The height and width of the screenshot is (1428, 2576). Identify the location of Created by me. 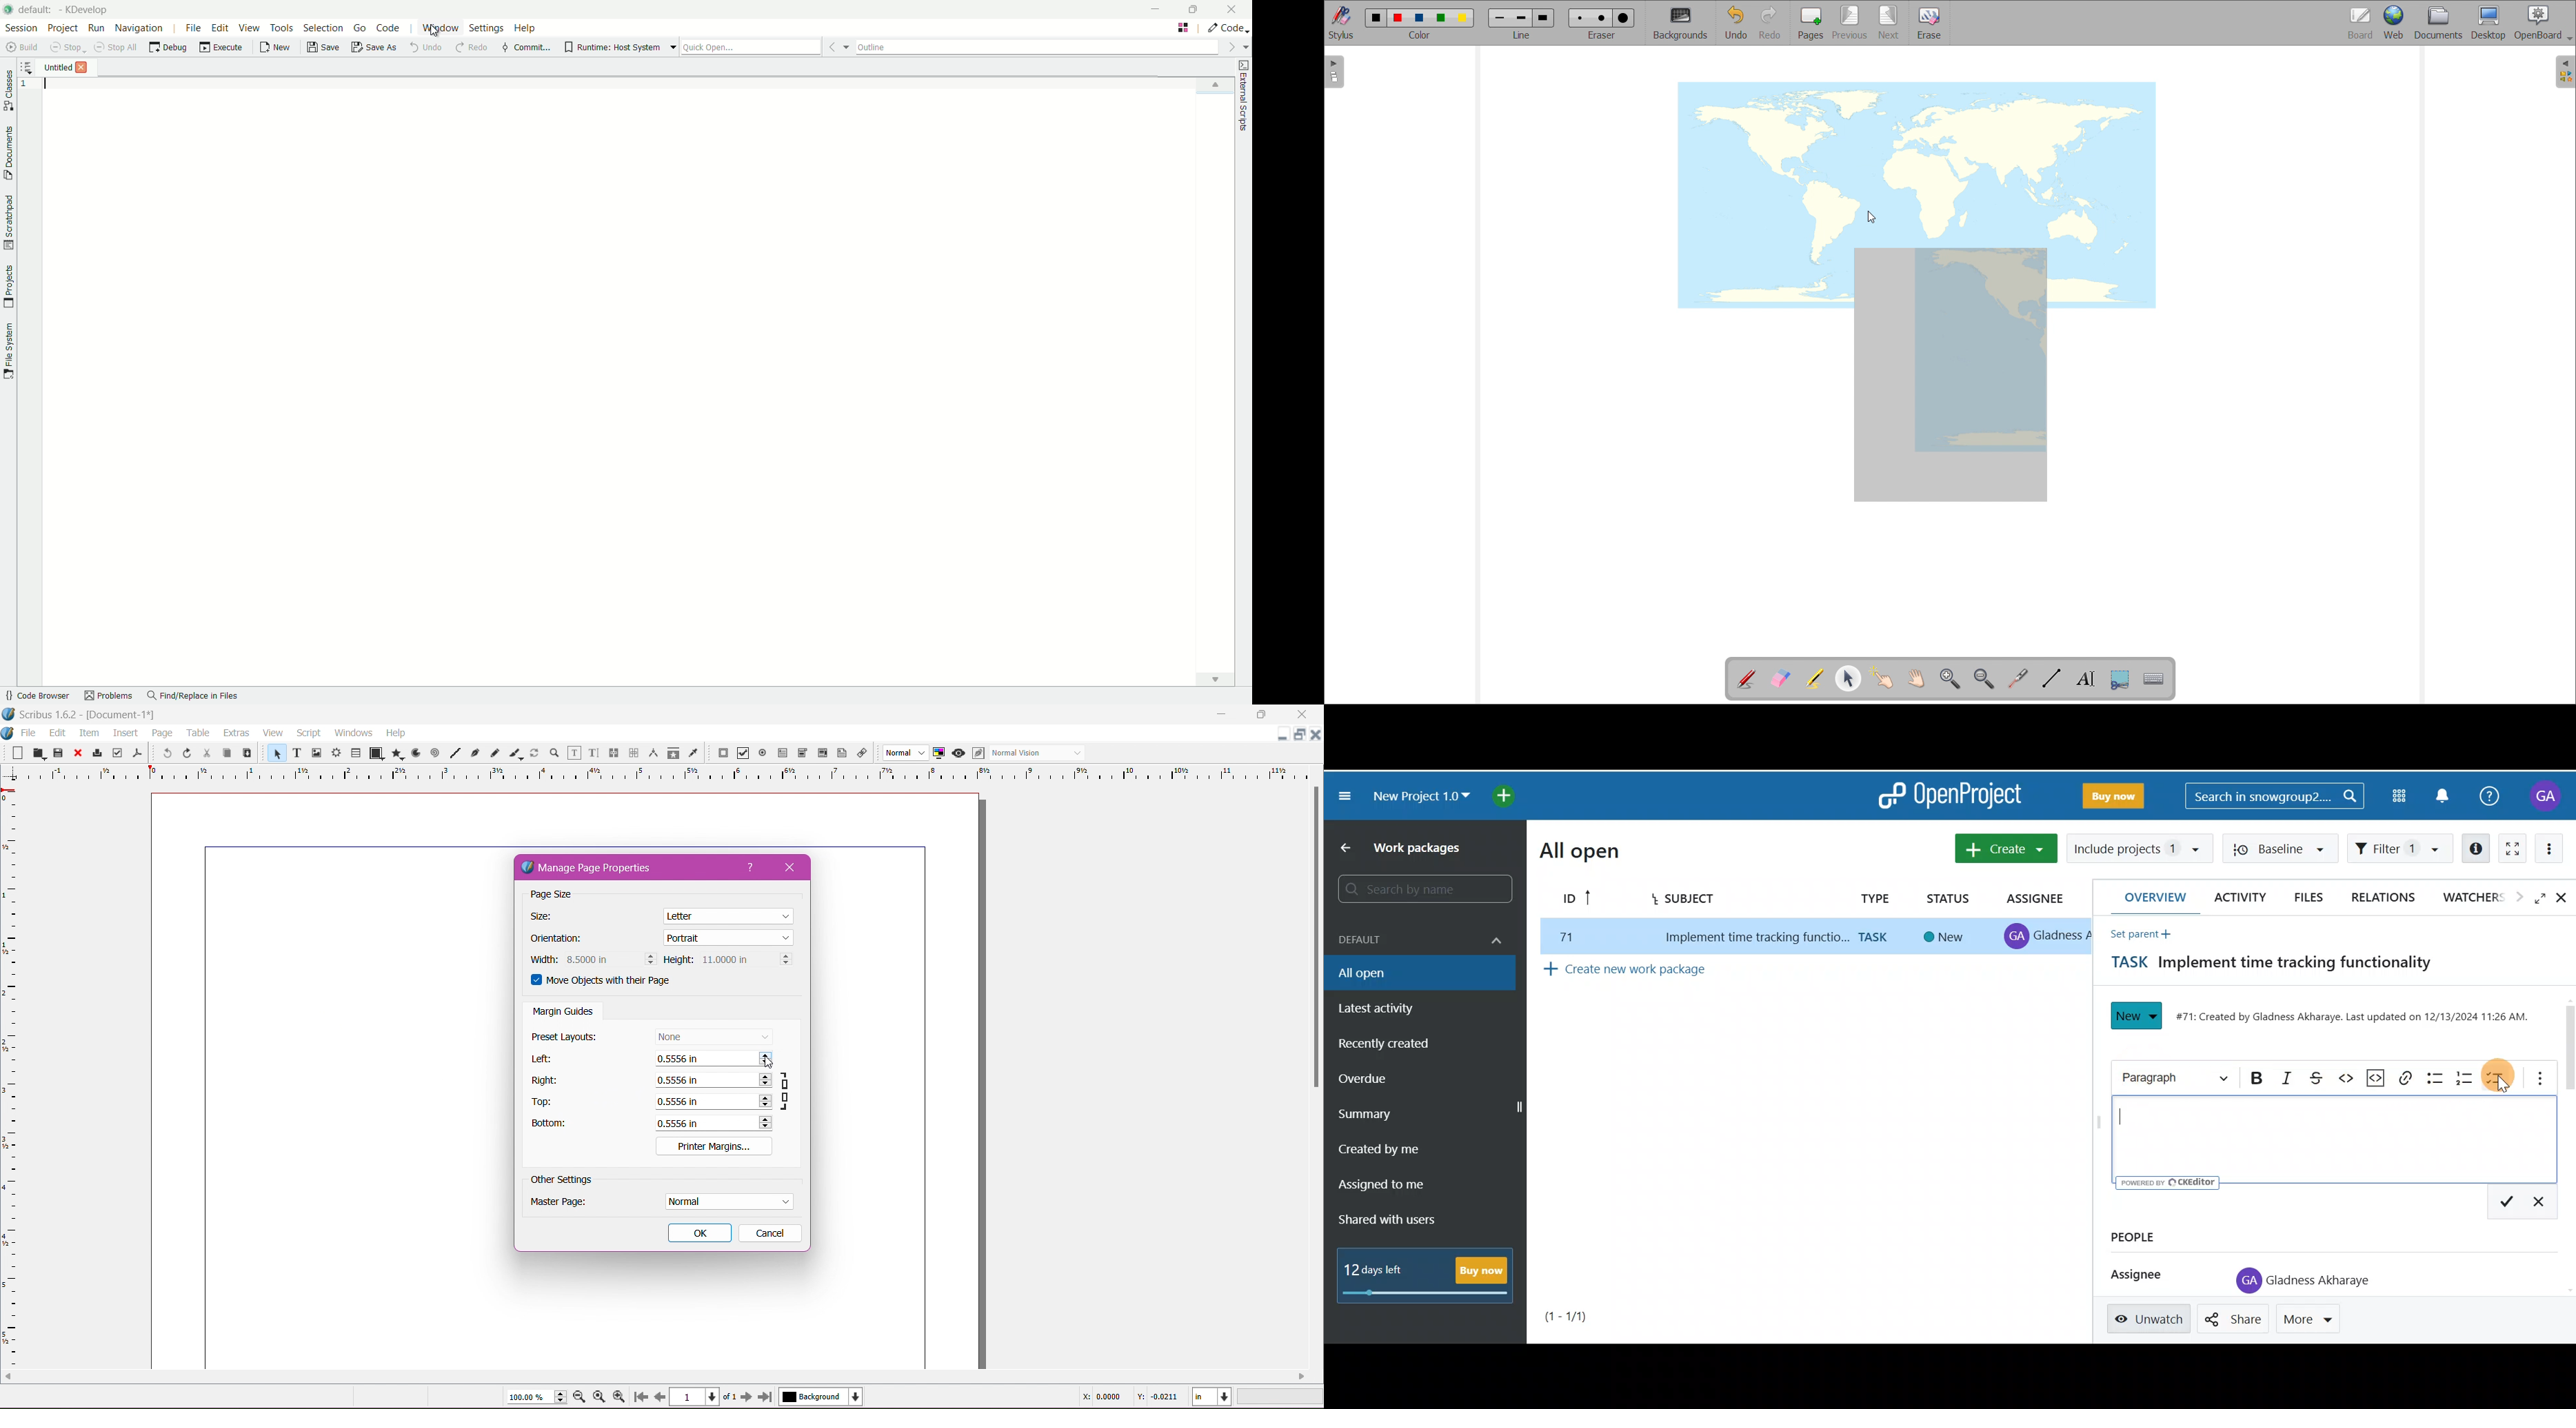
(1397, 1144).